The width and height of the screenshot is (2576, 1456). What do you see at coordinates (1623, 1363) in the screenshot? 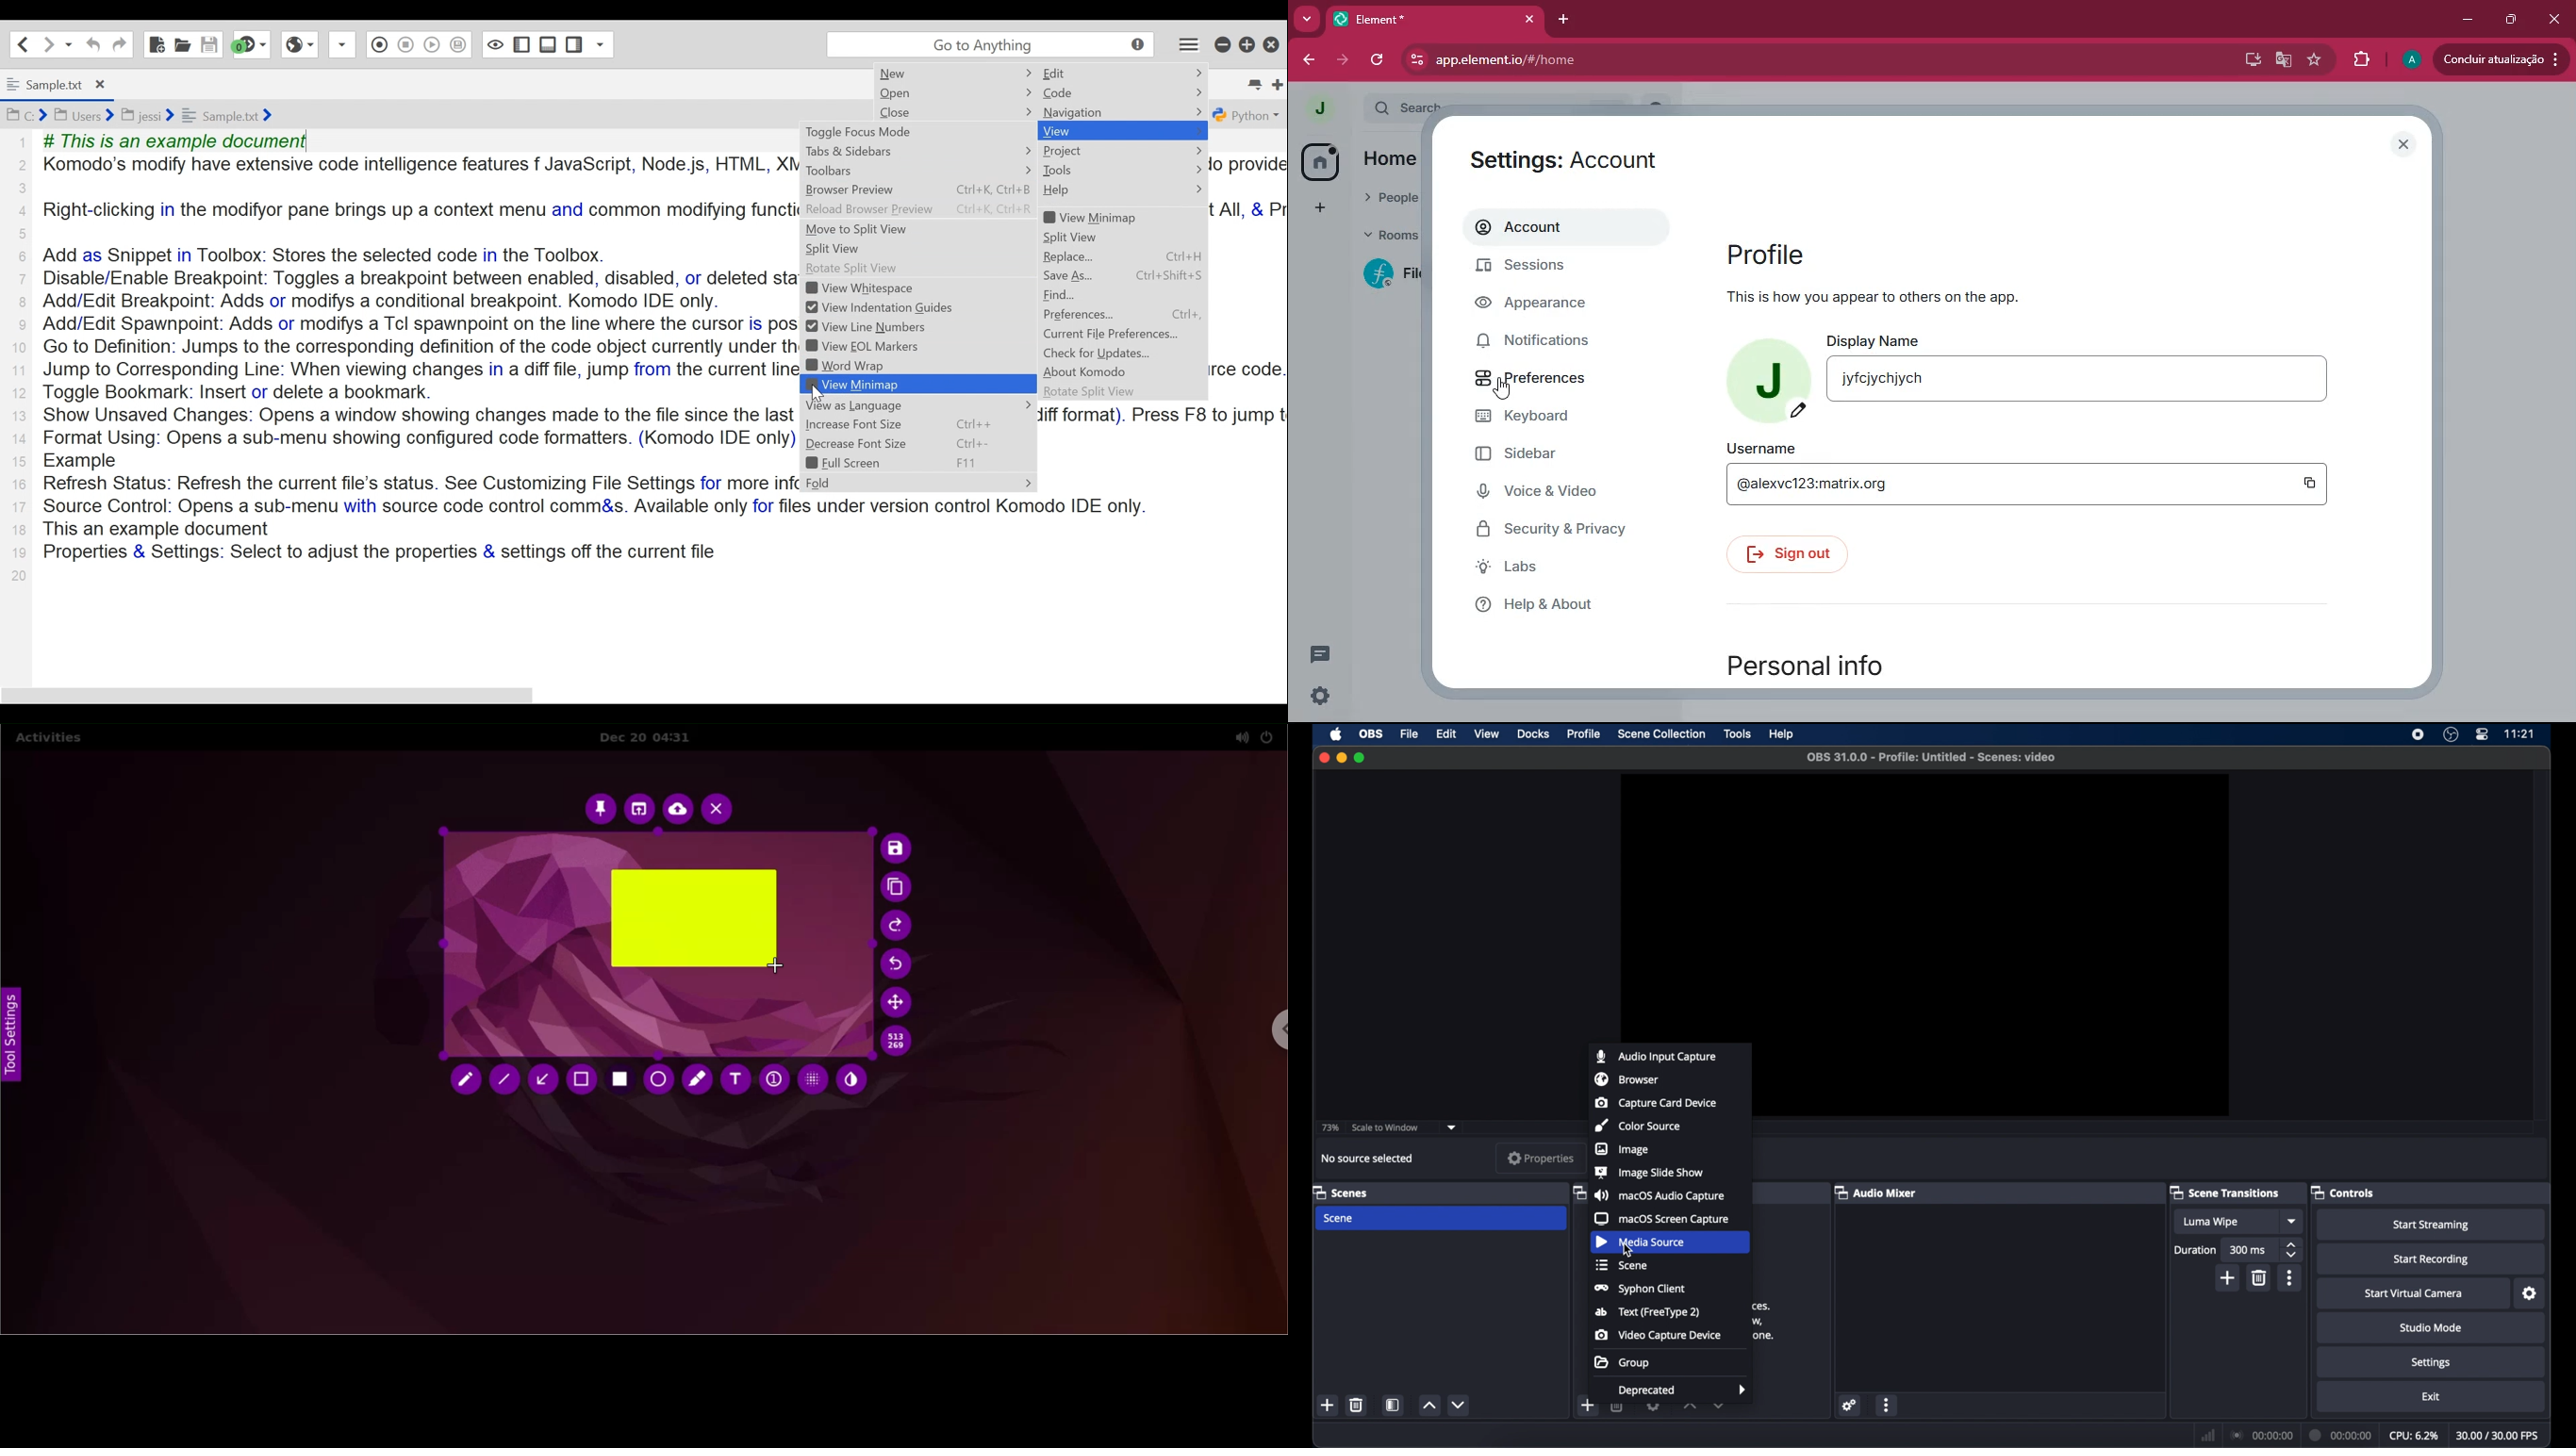
I see `group` at bounding box center [1623, 1363].